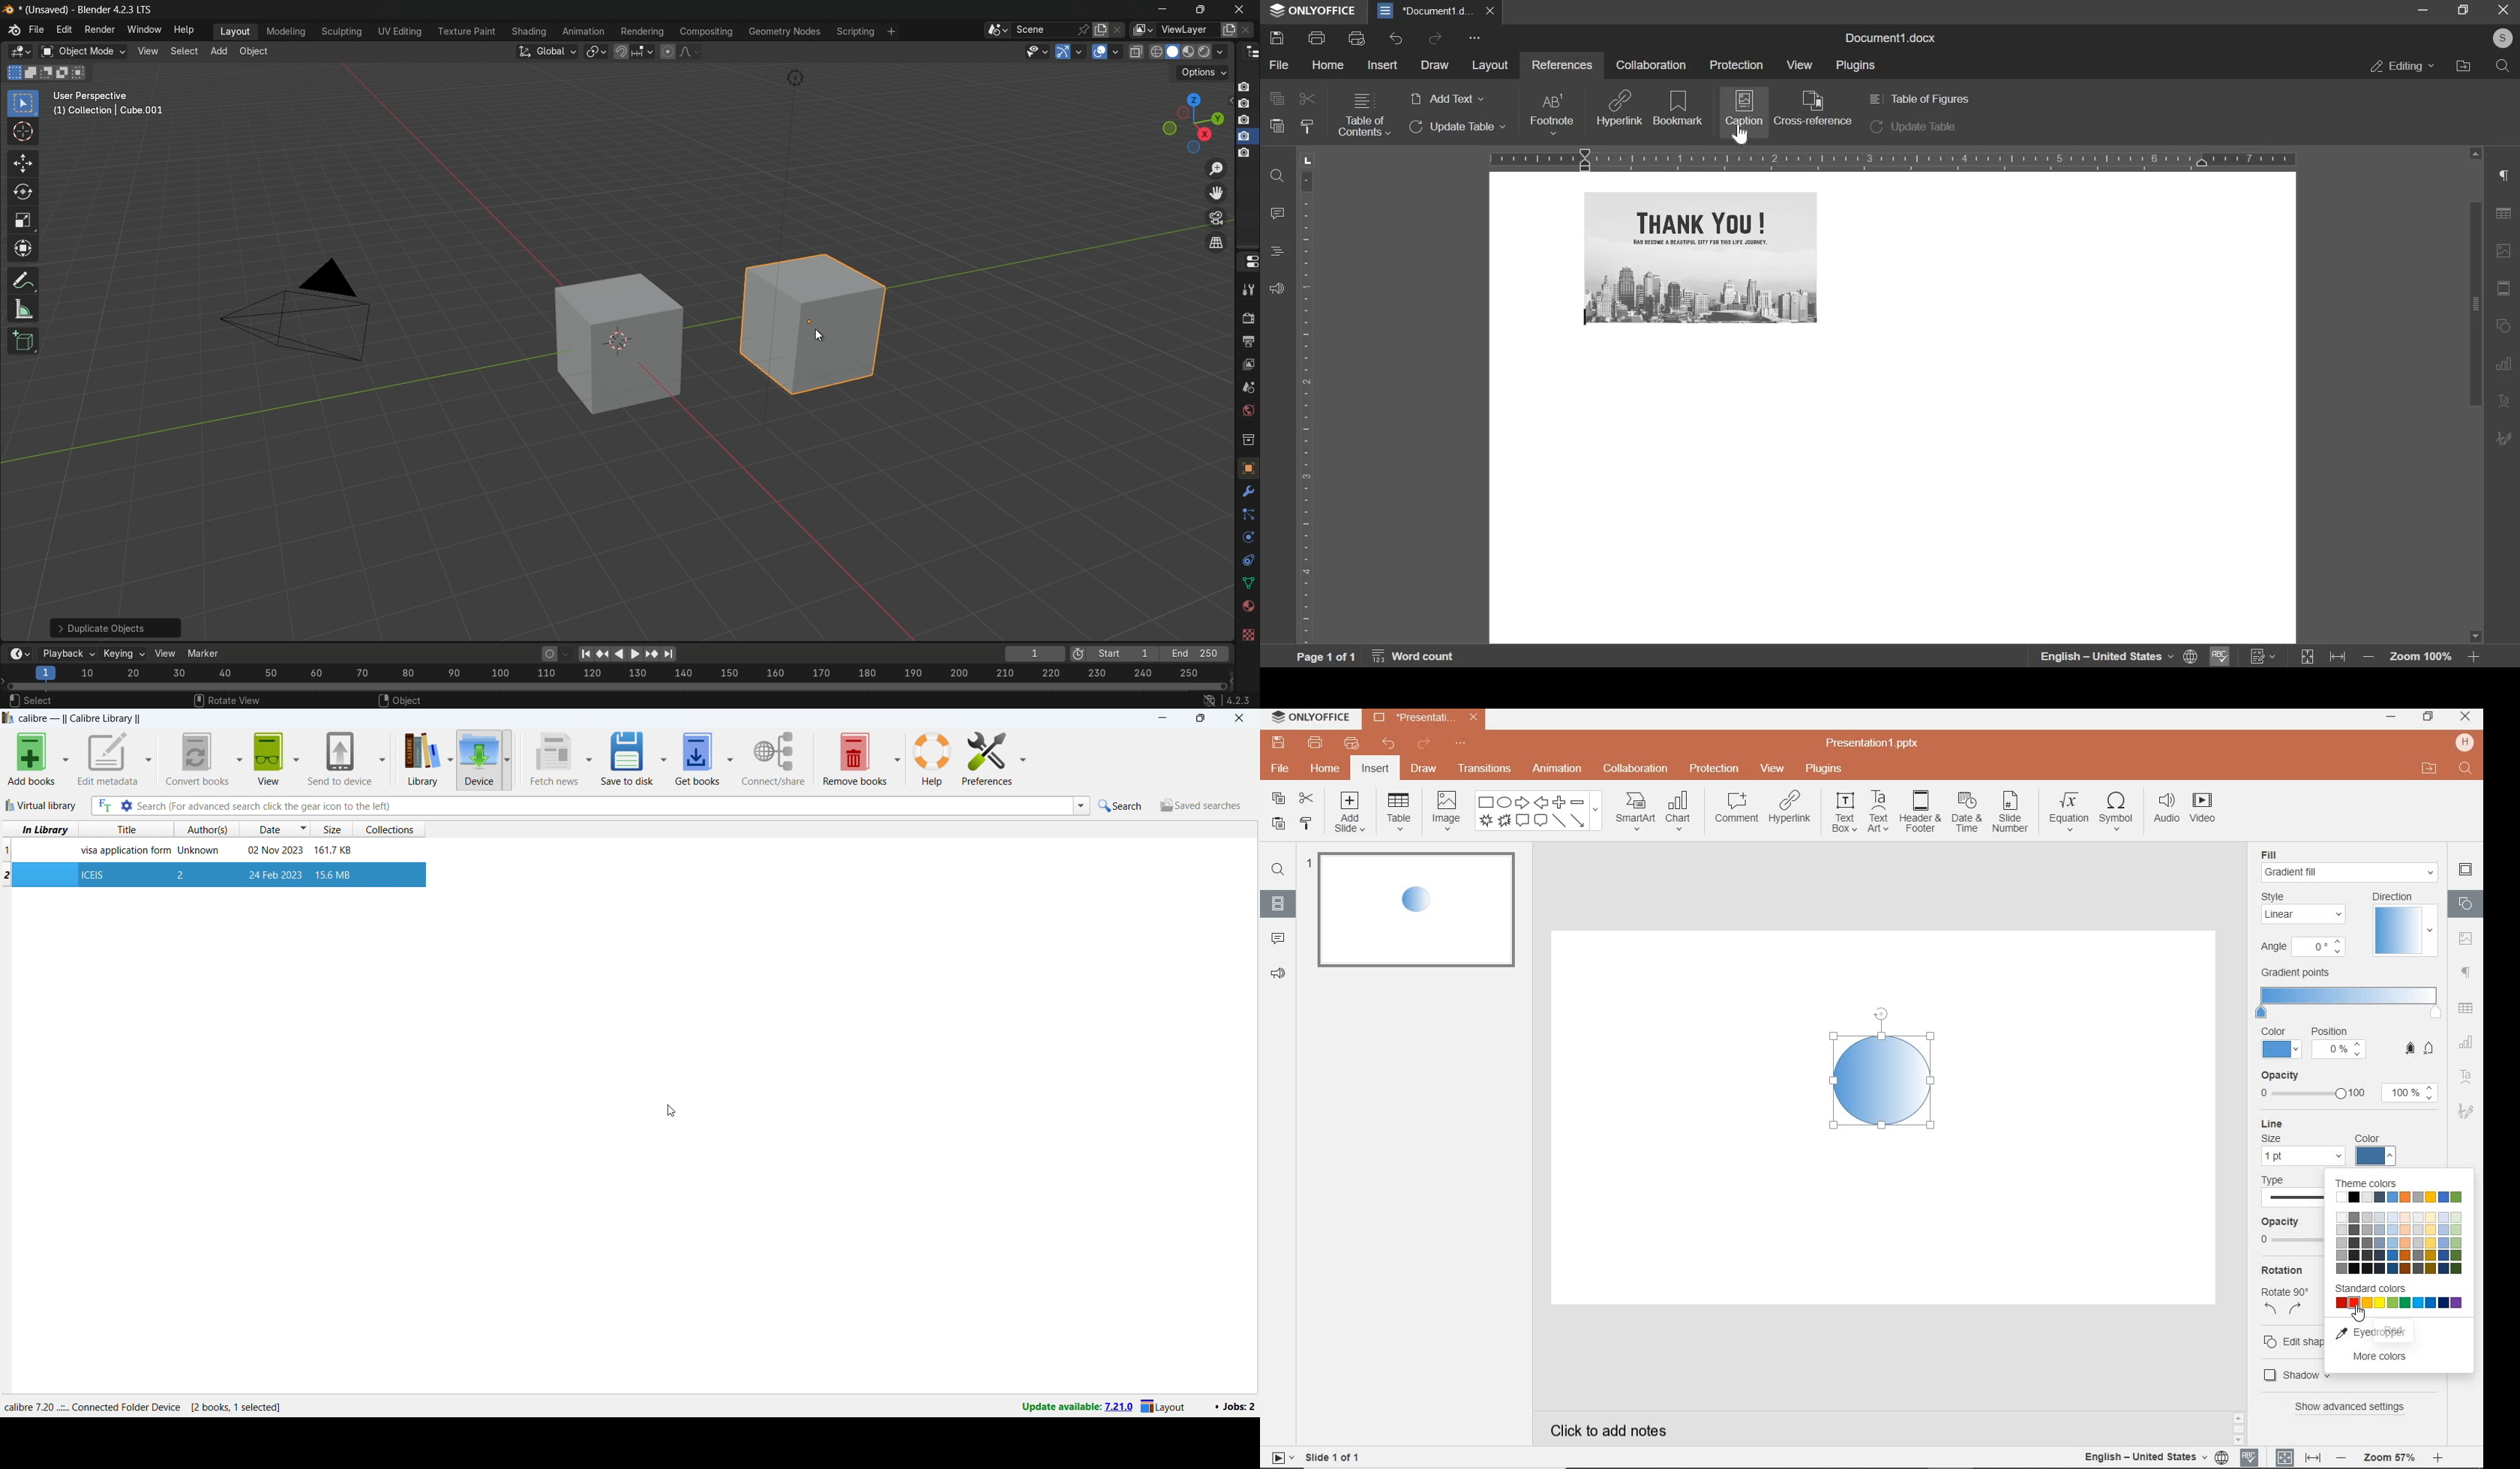  I want to click on close, so click(1238, 718).